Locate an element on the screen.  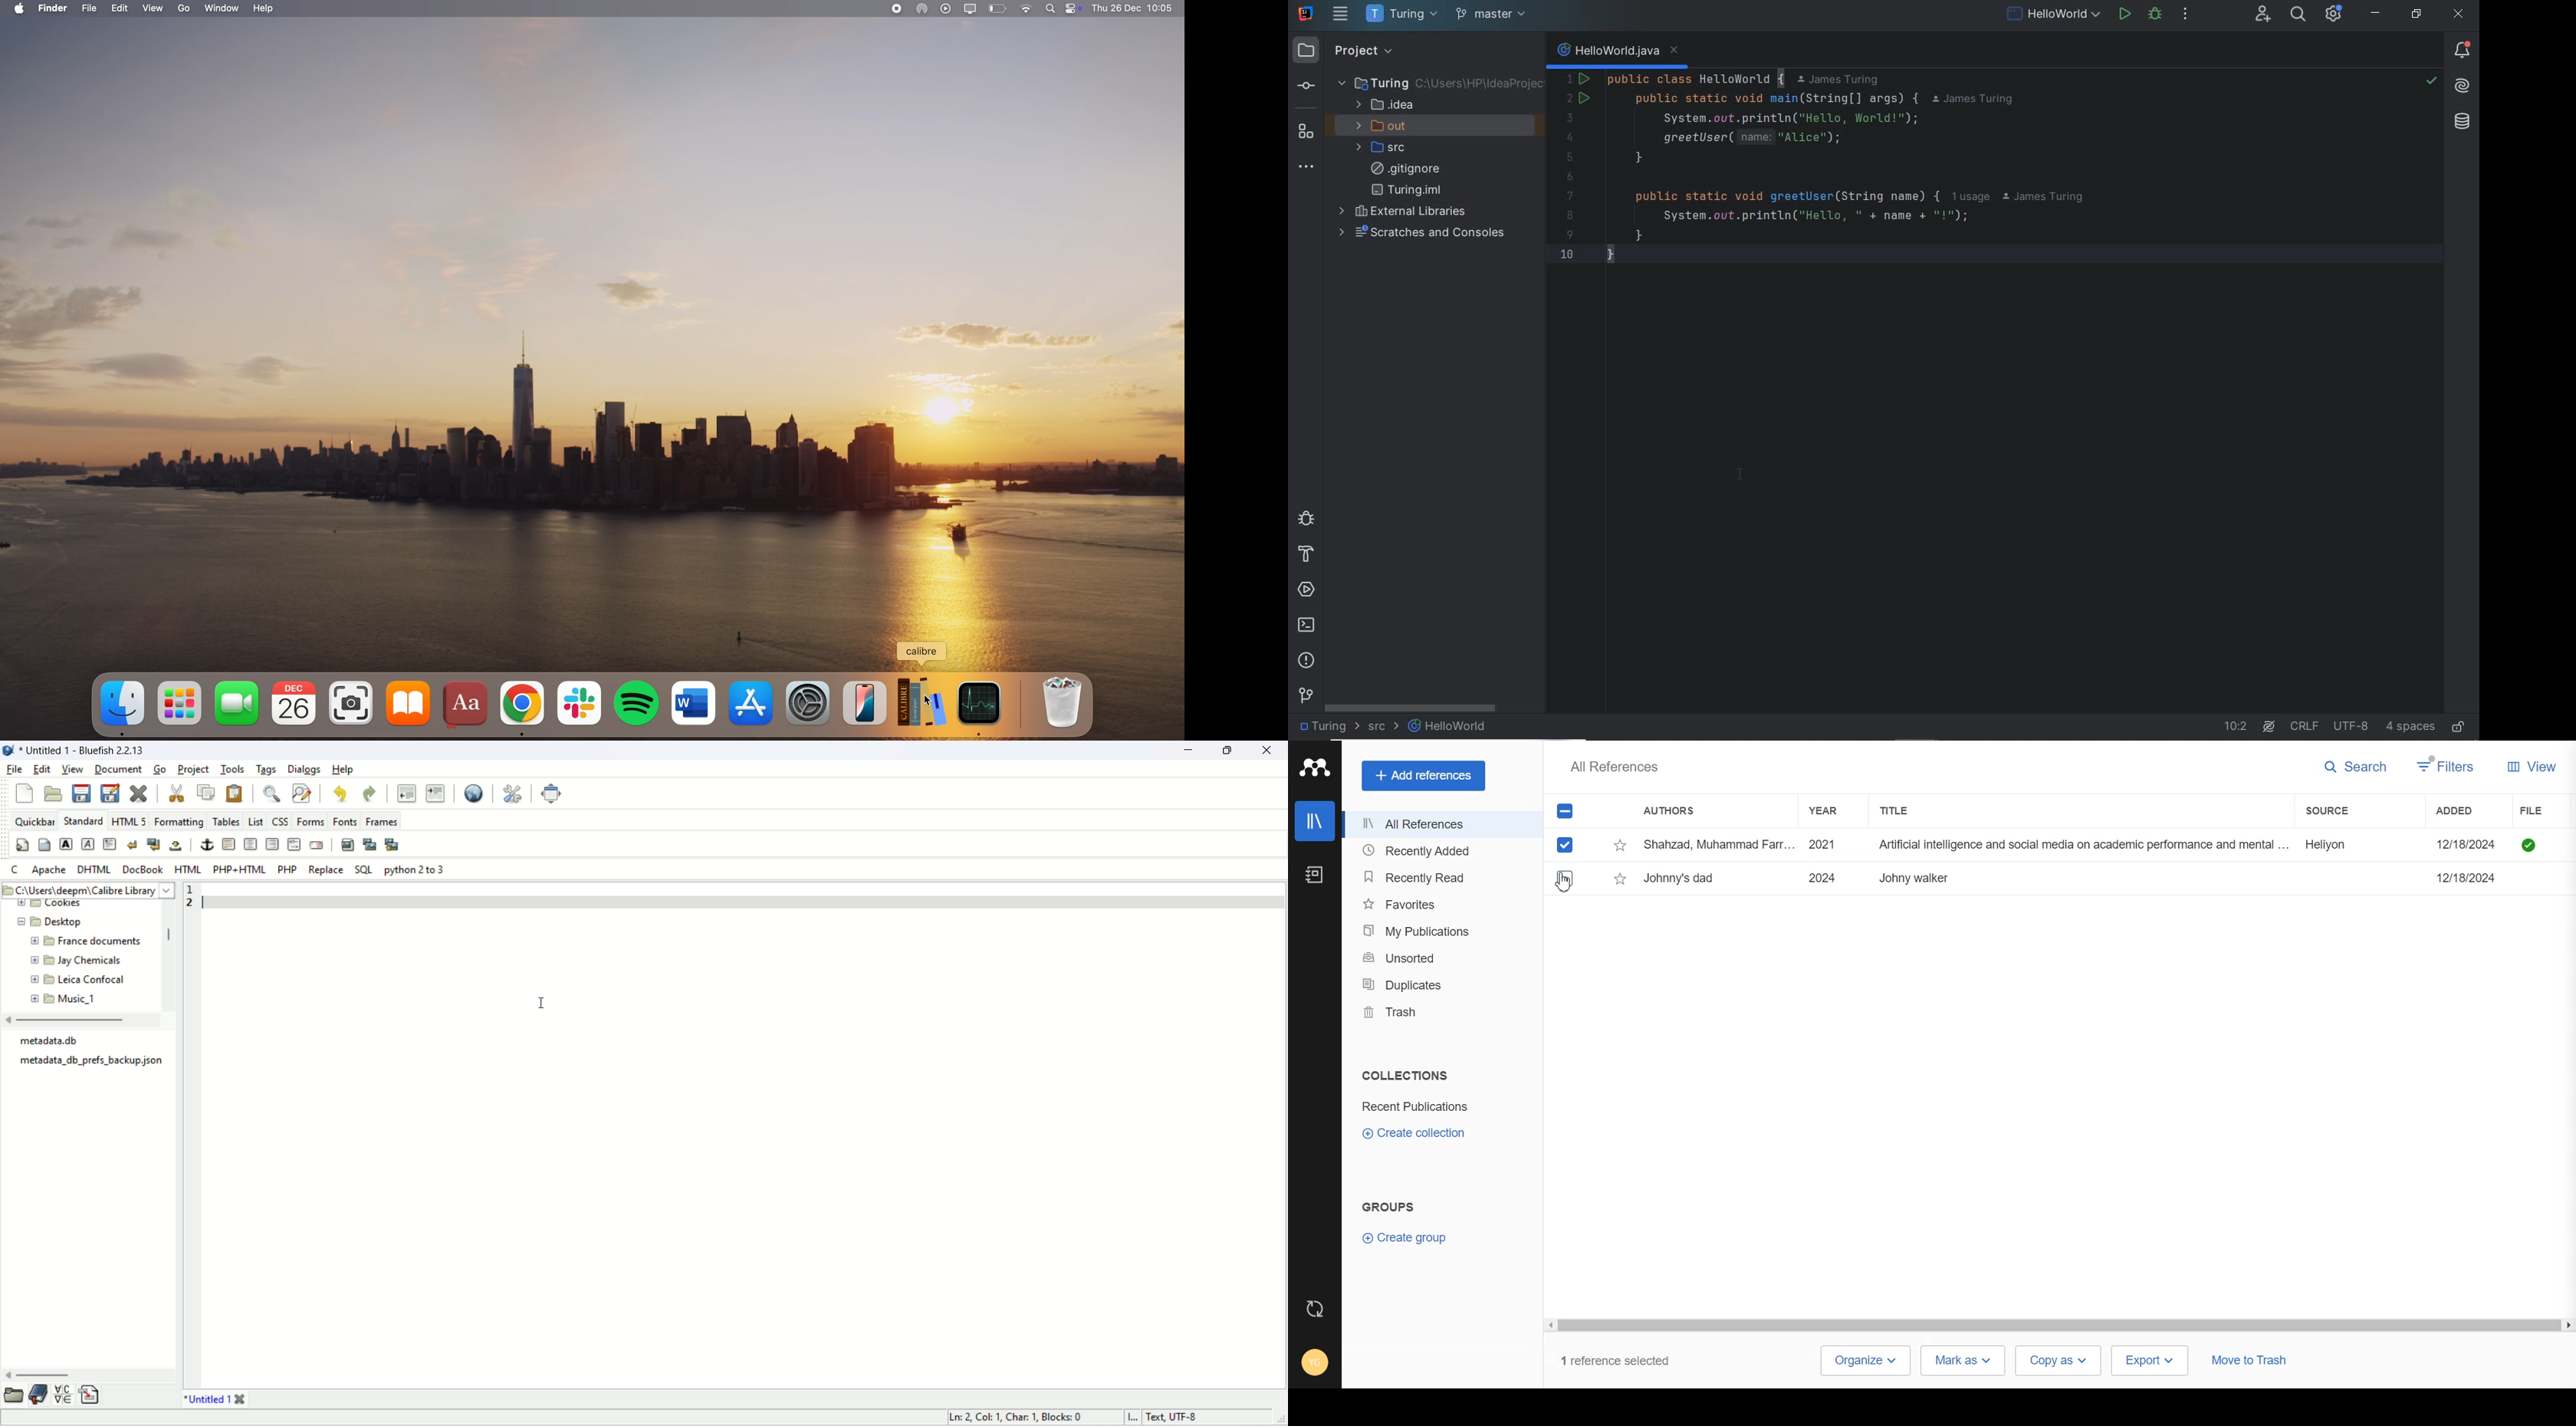
Title is located at coordinates (1906, 810).